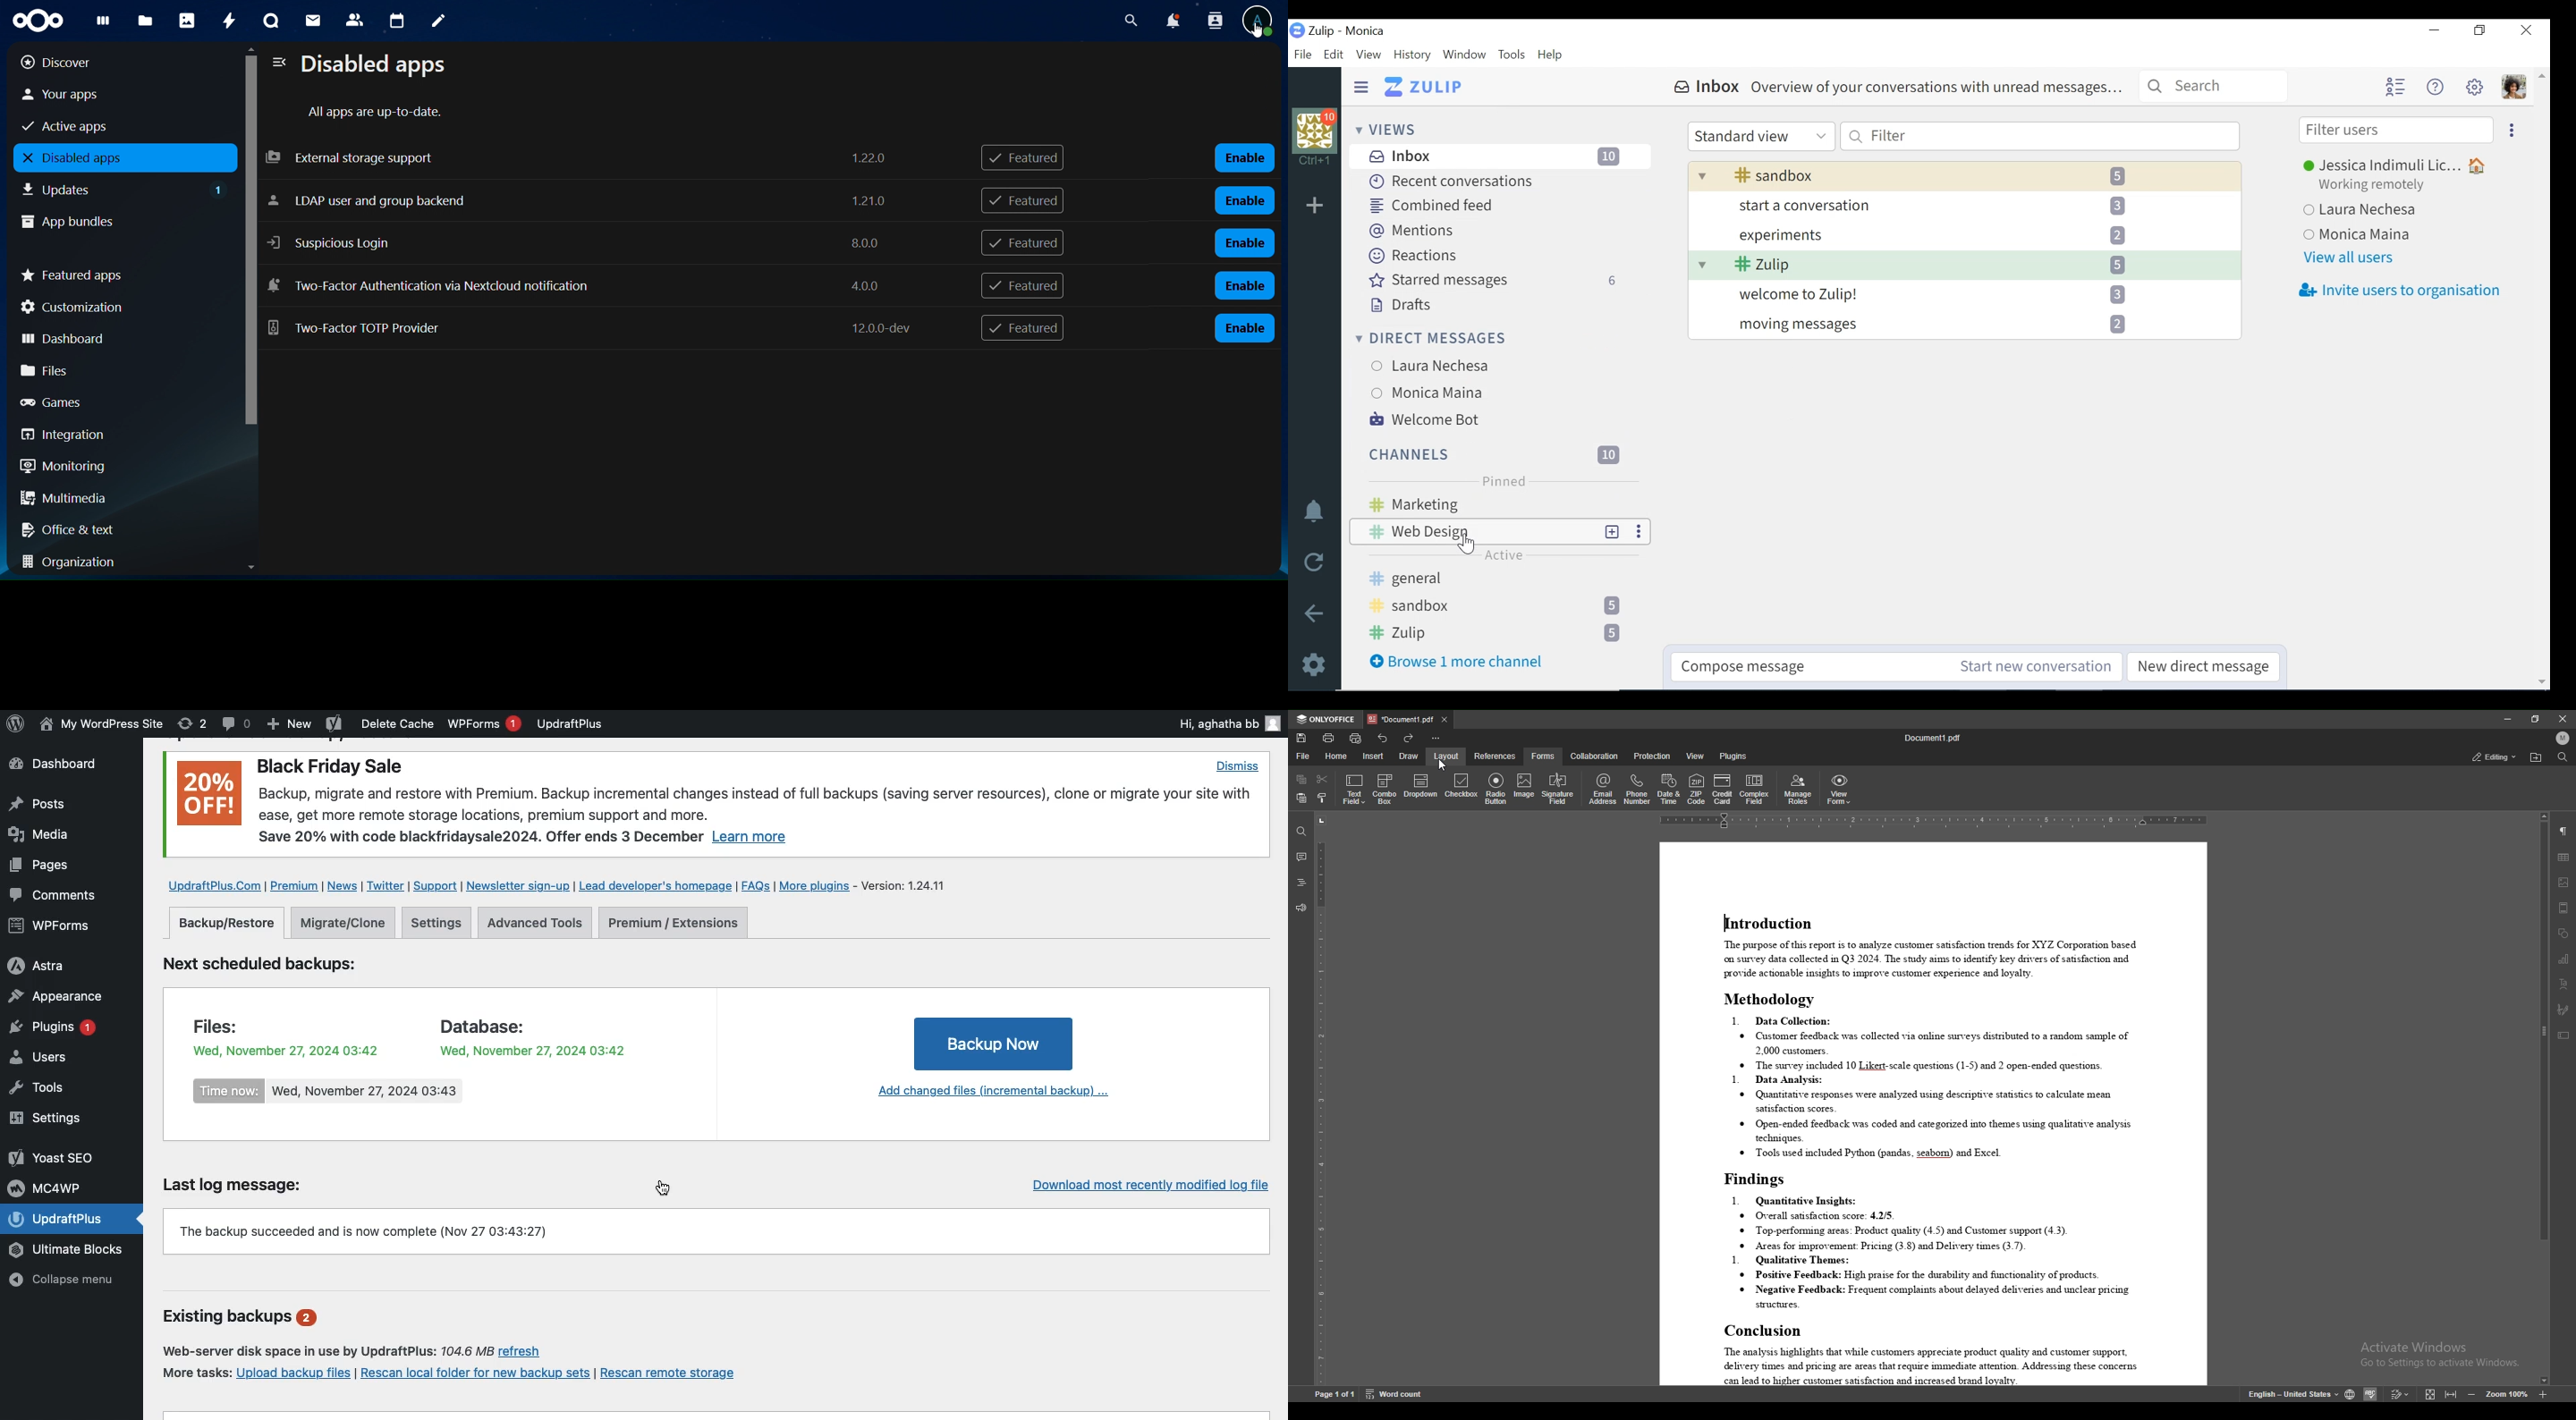 Image resolution: width=2576 pixels, height=1428 pixels. Describe the element at coordinates (121, 158) in the screenshot. I see `disabled apps` at that location.